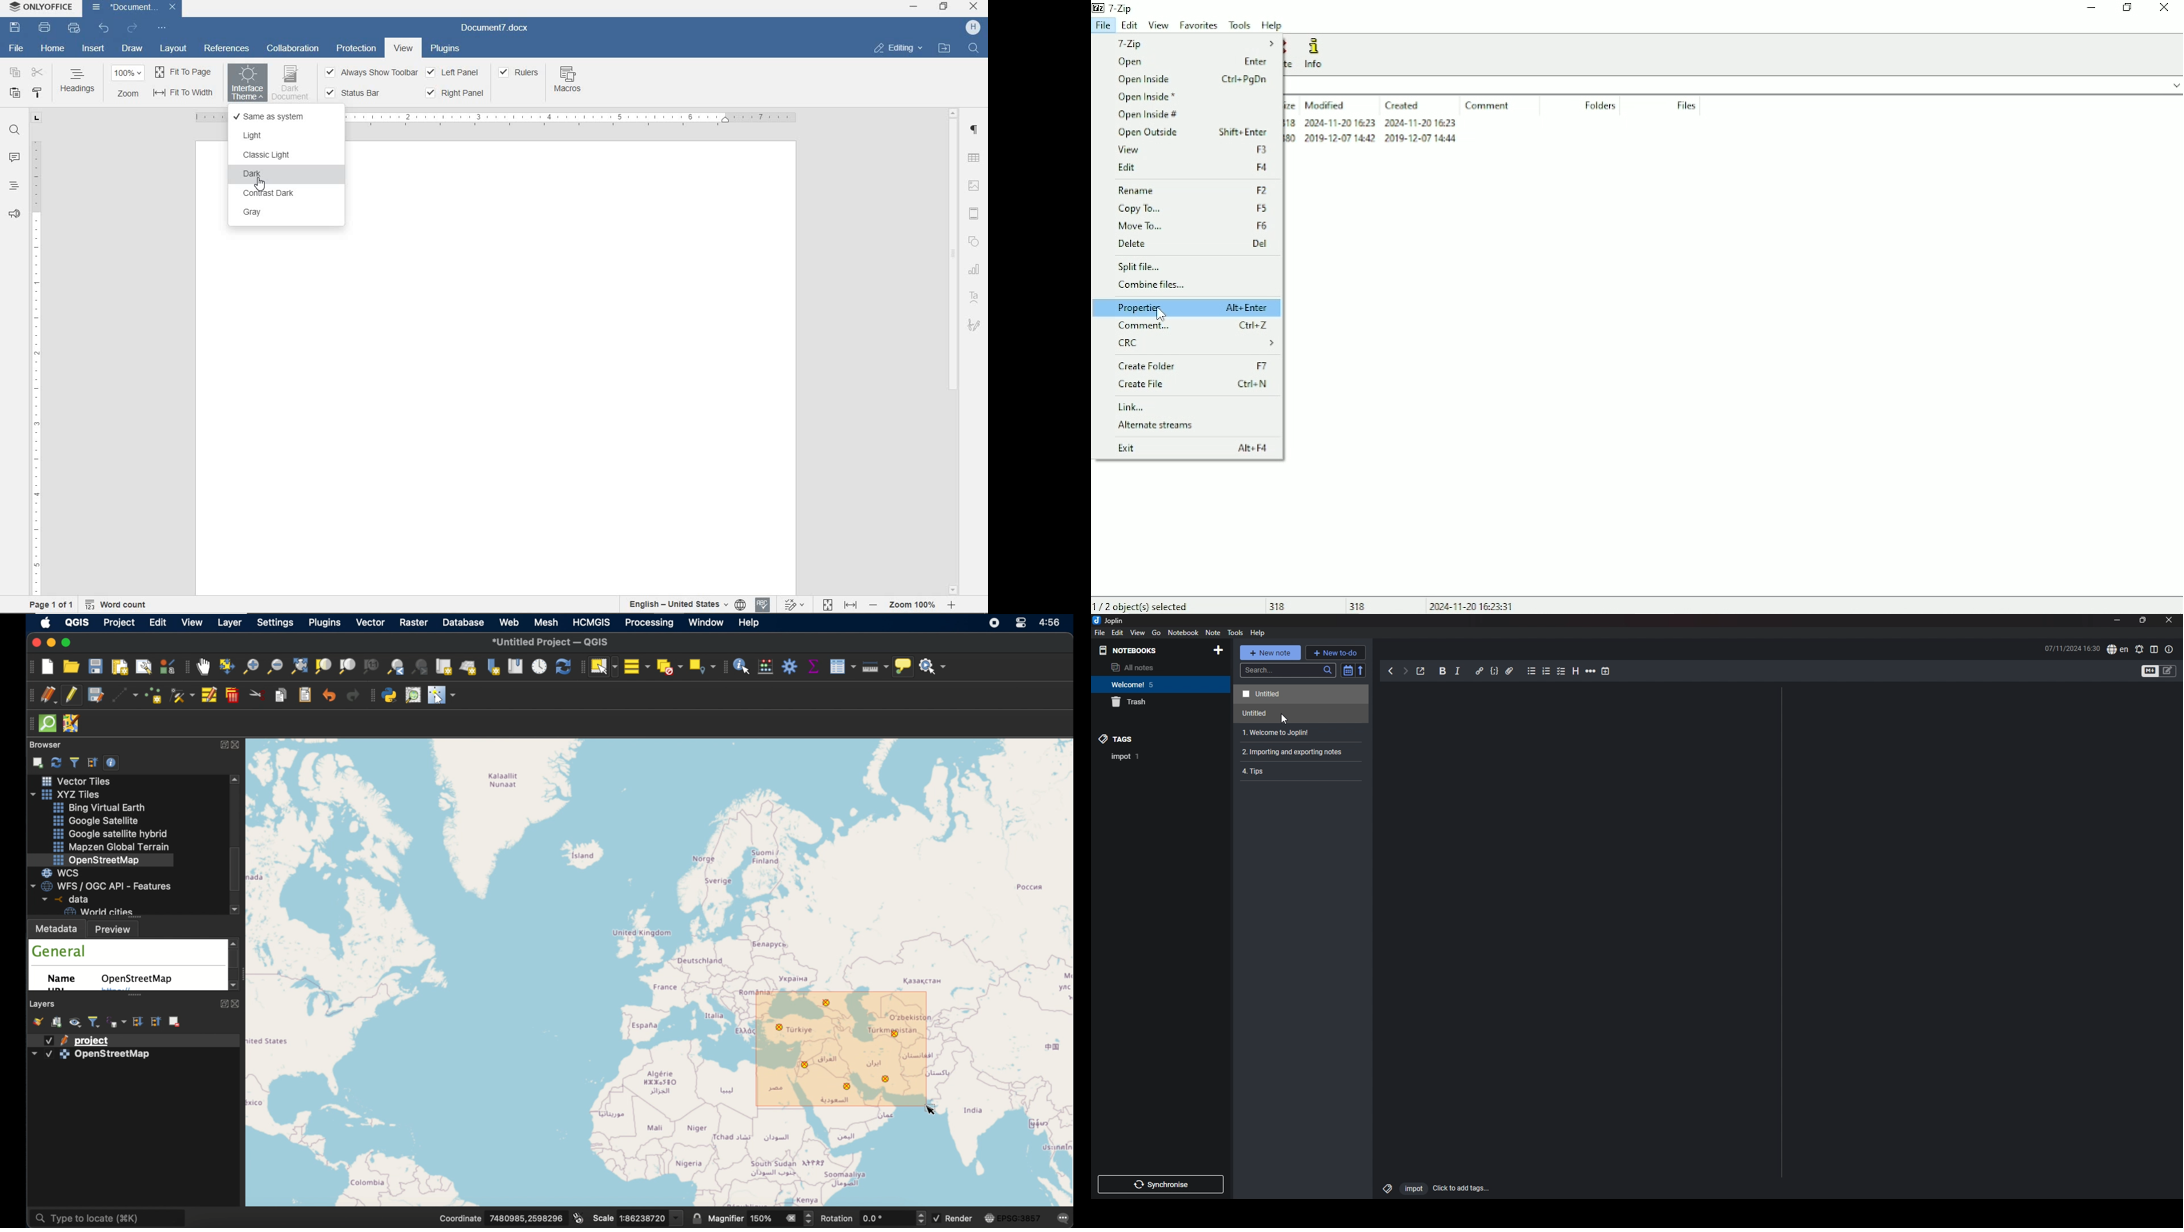 The height and width of the screenshot is (1232, 2184). What do you see at coordinates (973, 49) in the screenshot?
I see `FIND` at bounding box center [973, 49].